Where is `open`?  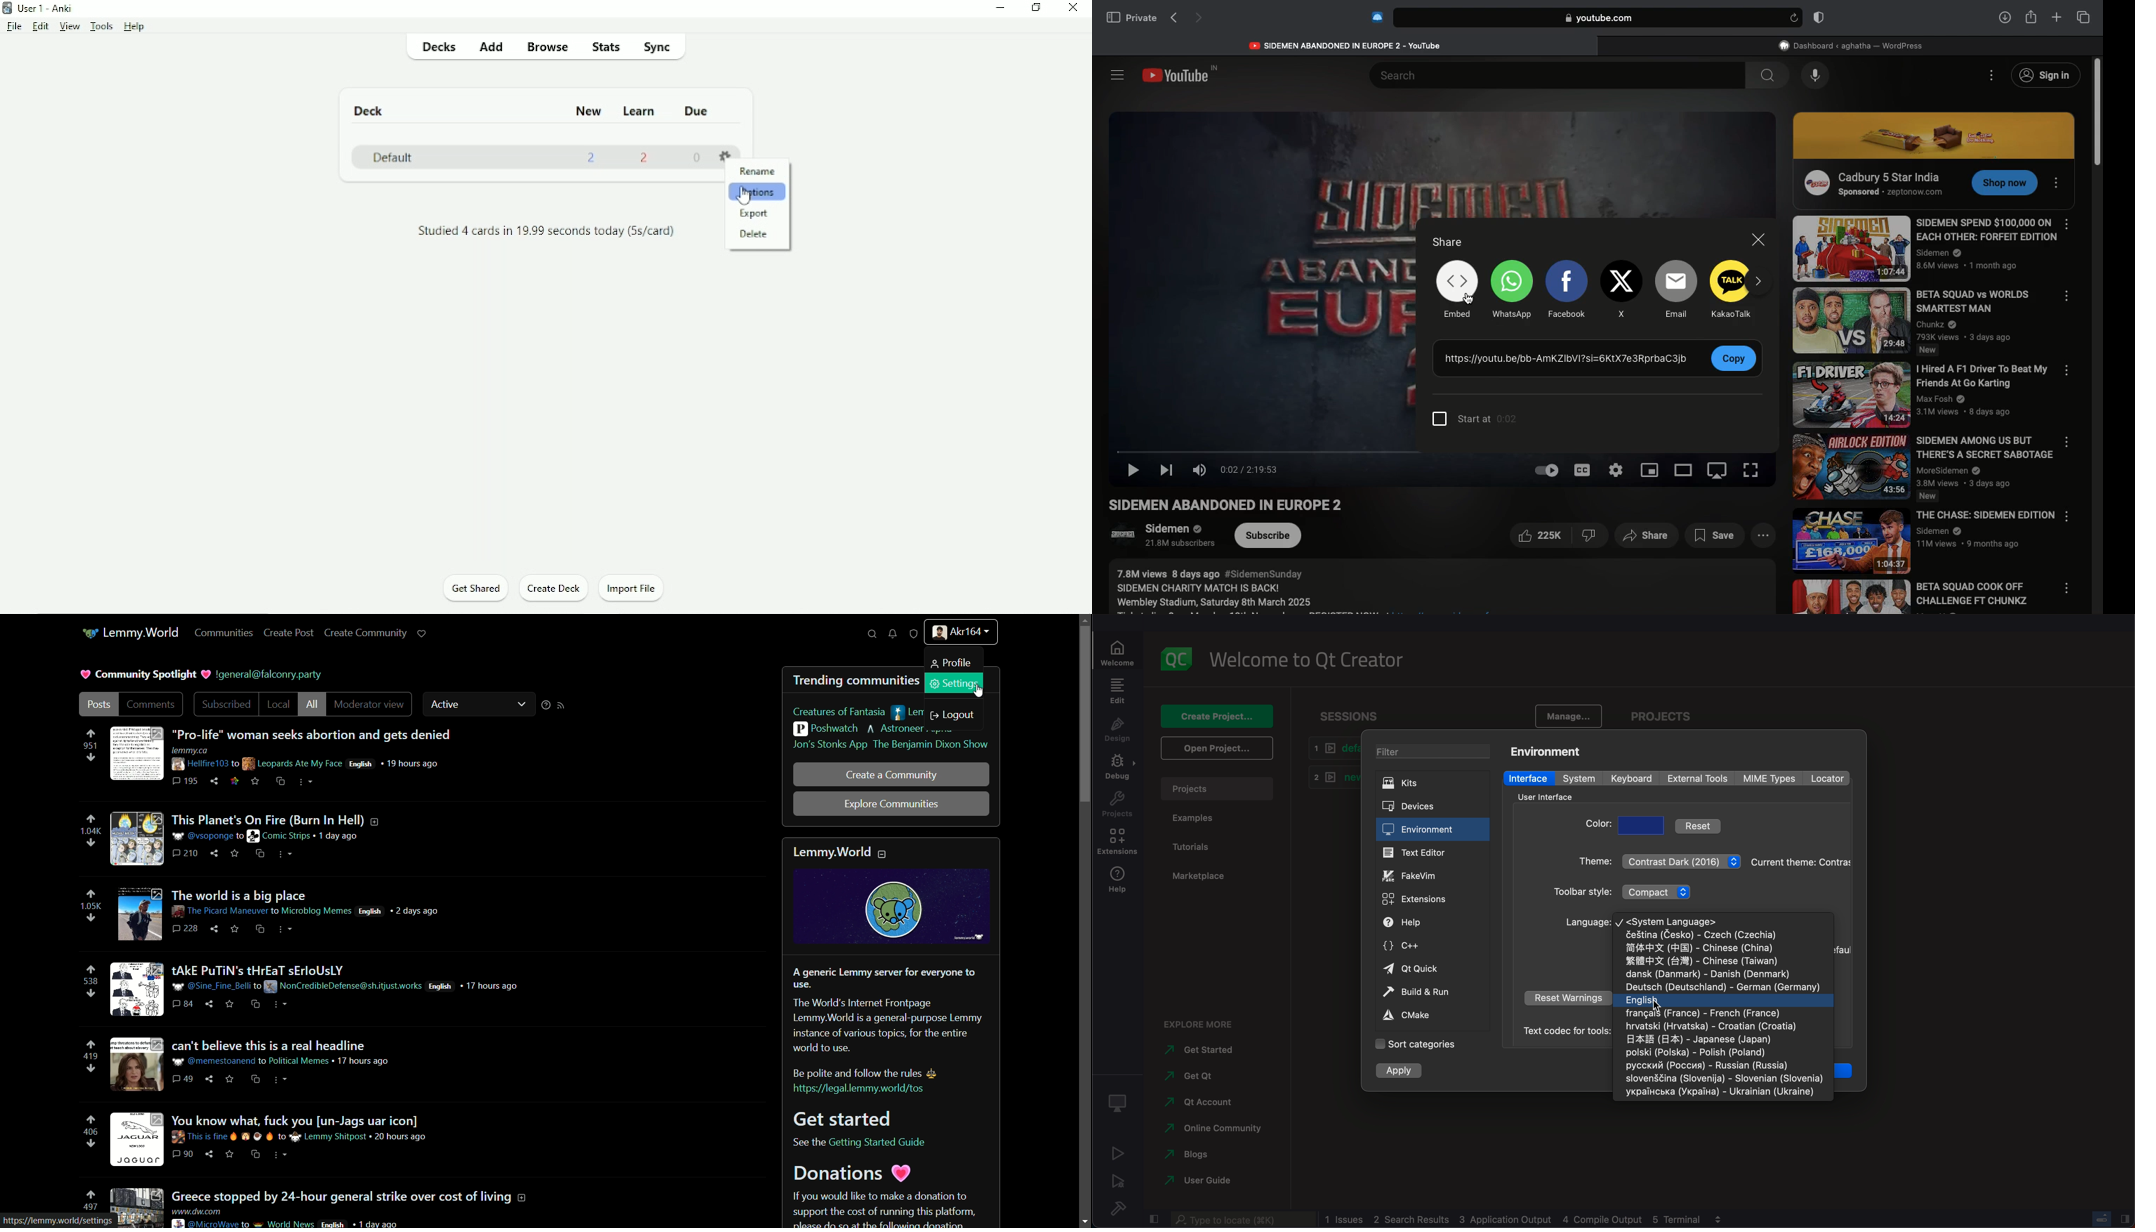 open is located at coordinates (1215, 748).